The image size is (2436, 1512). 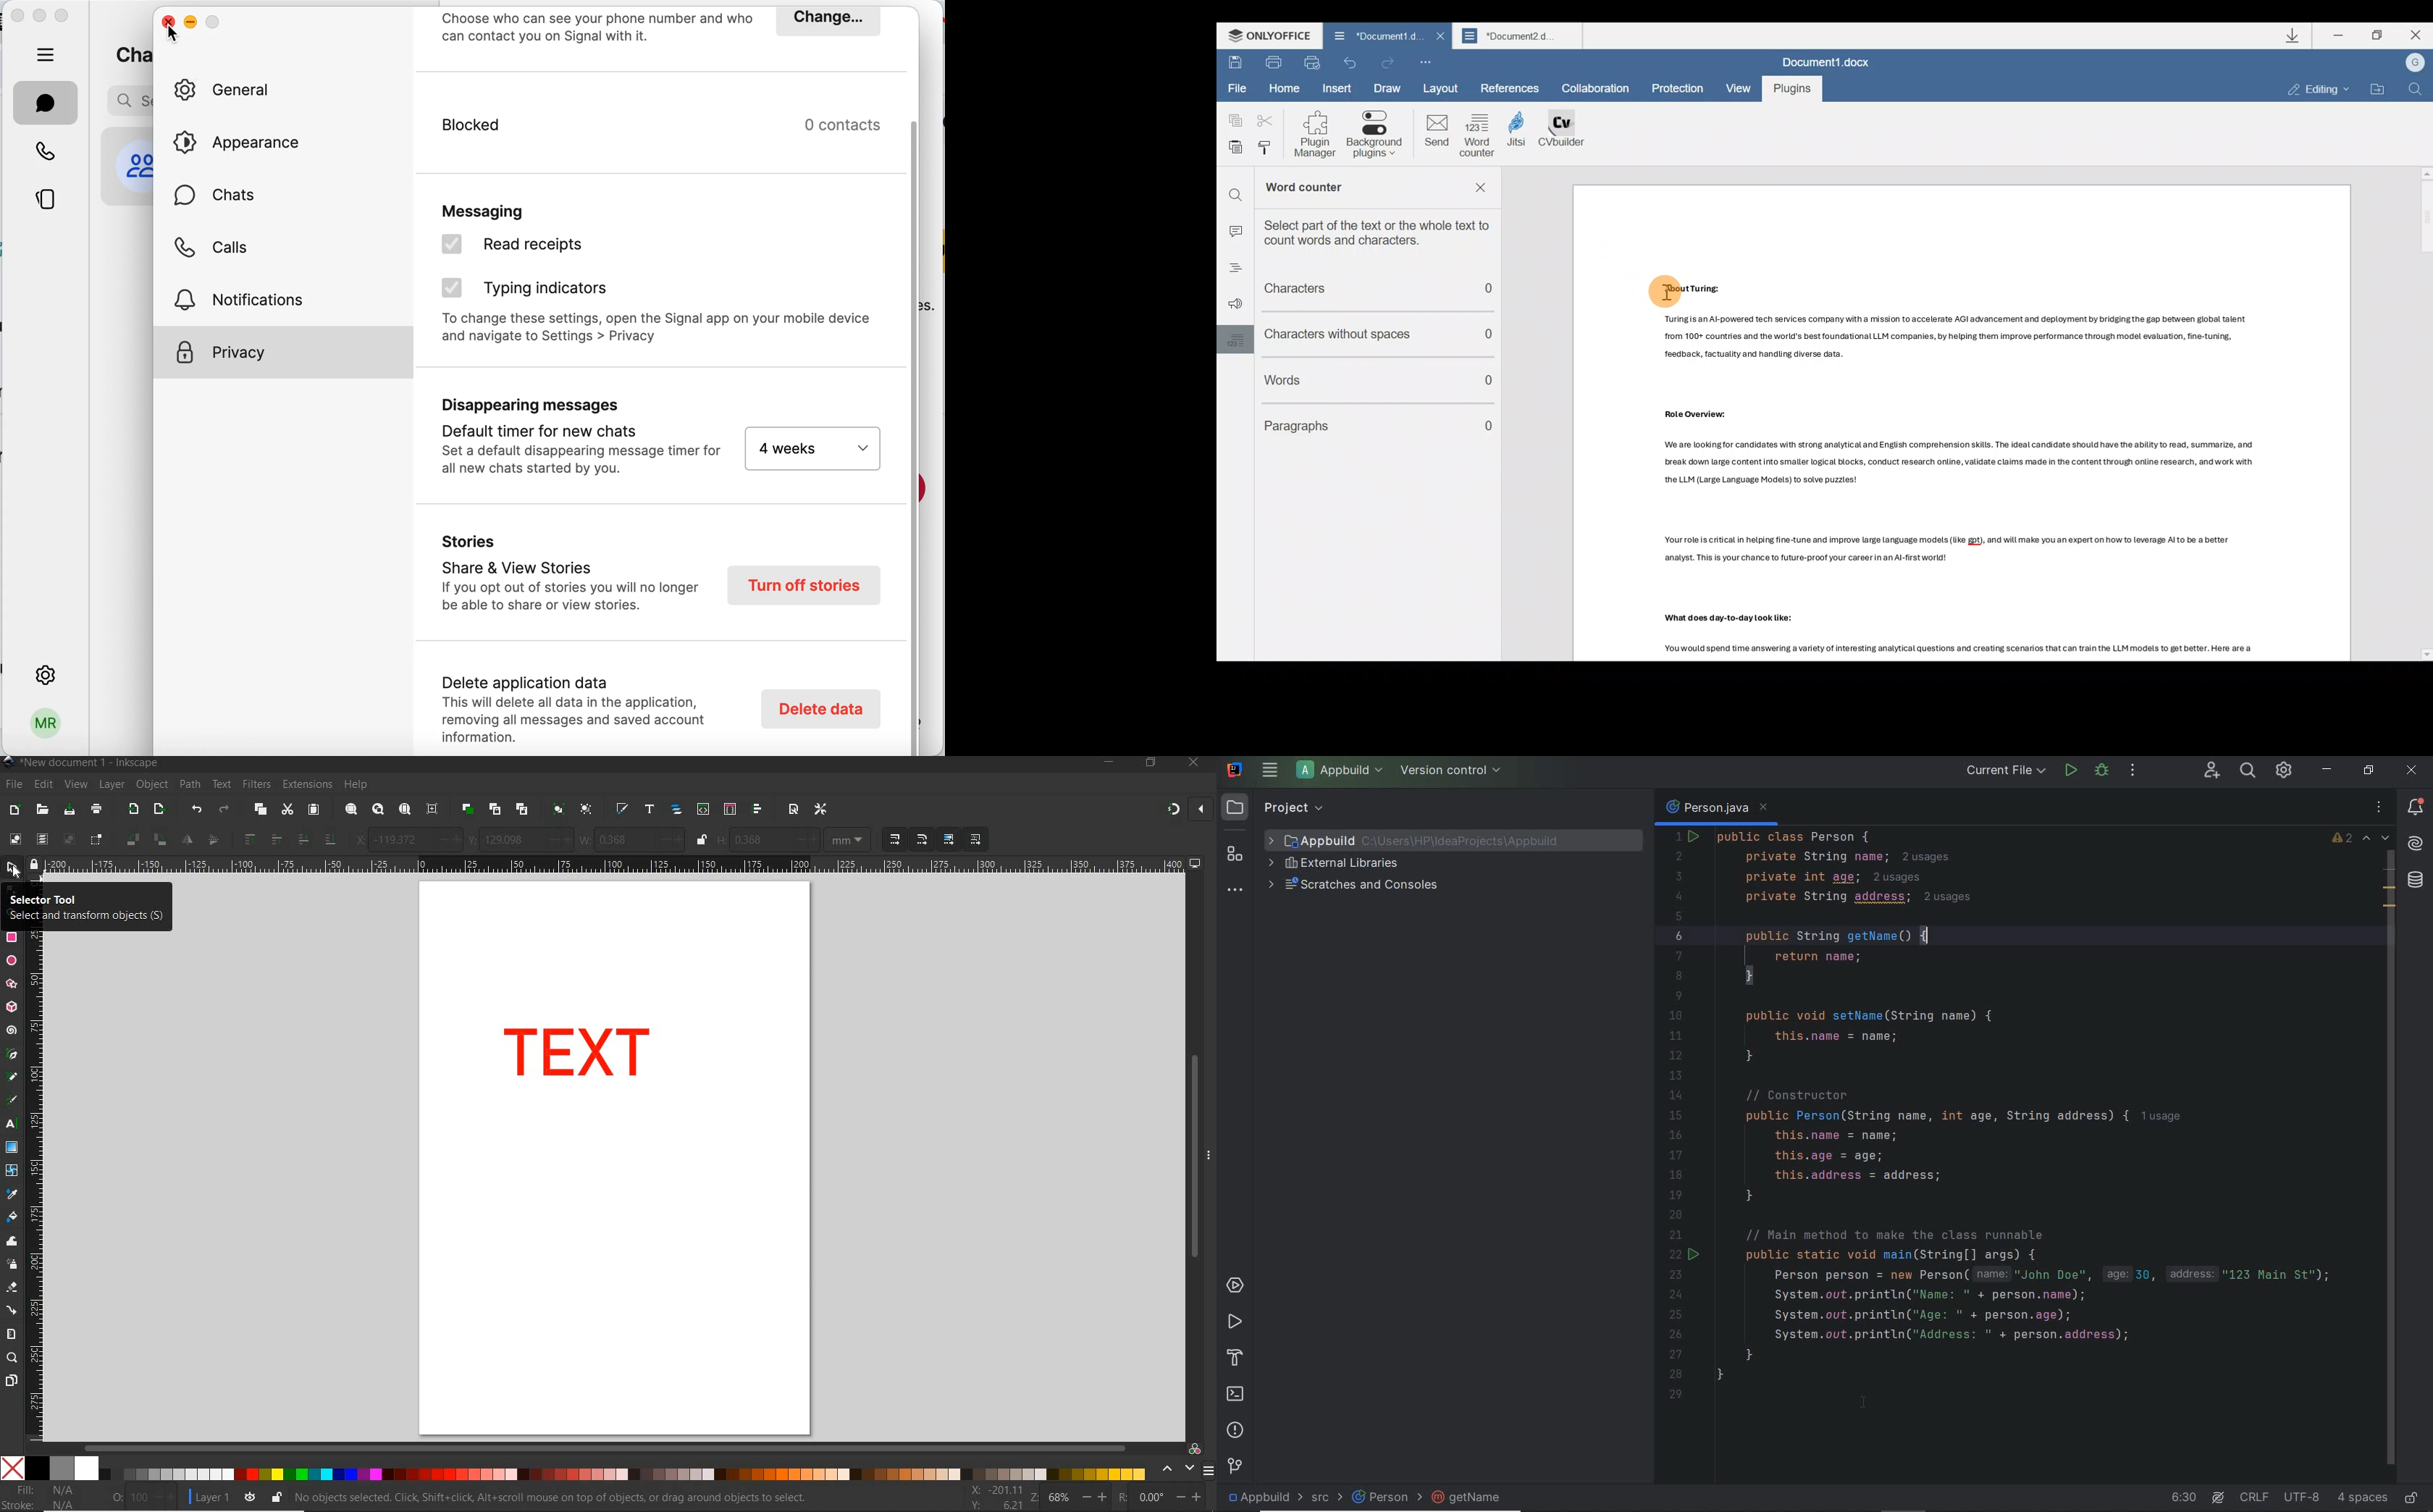 I want to click on Scroll bar, so click(x=2422, y=413).